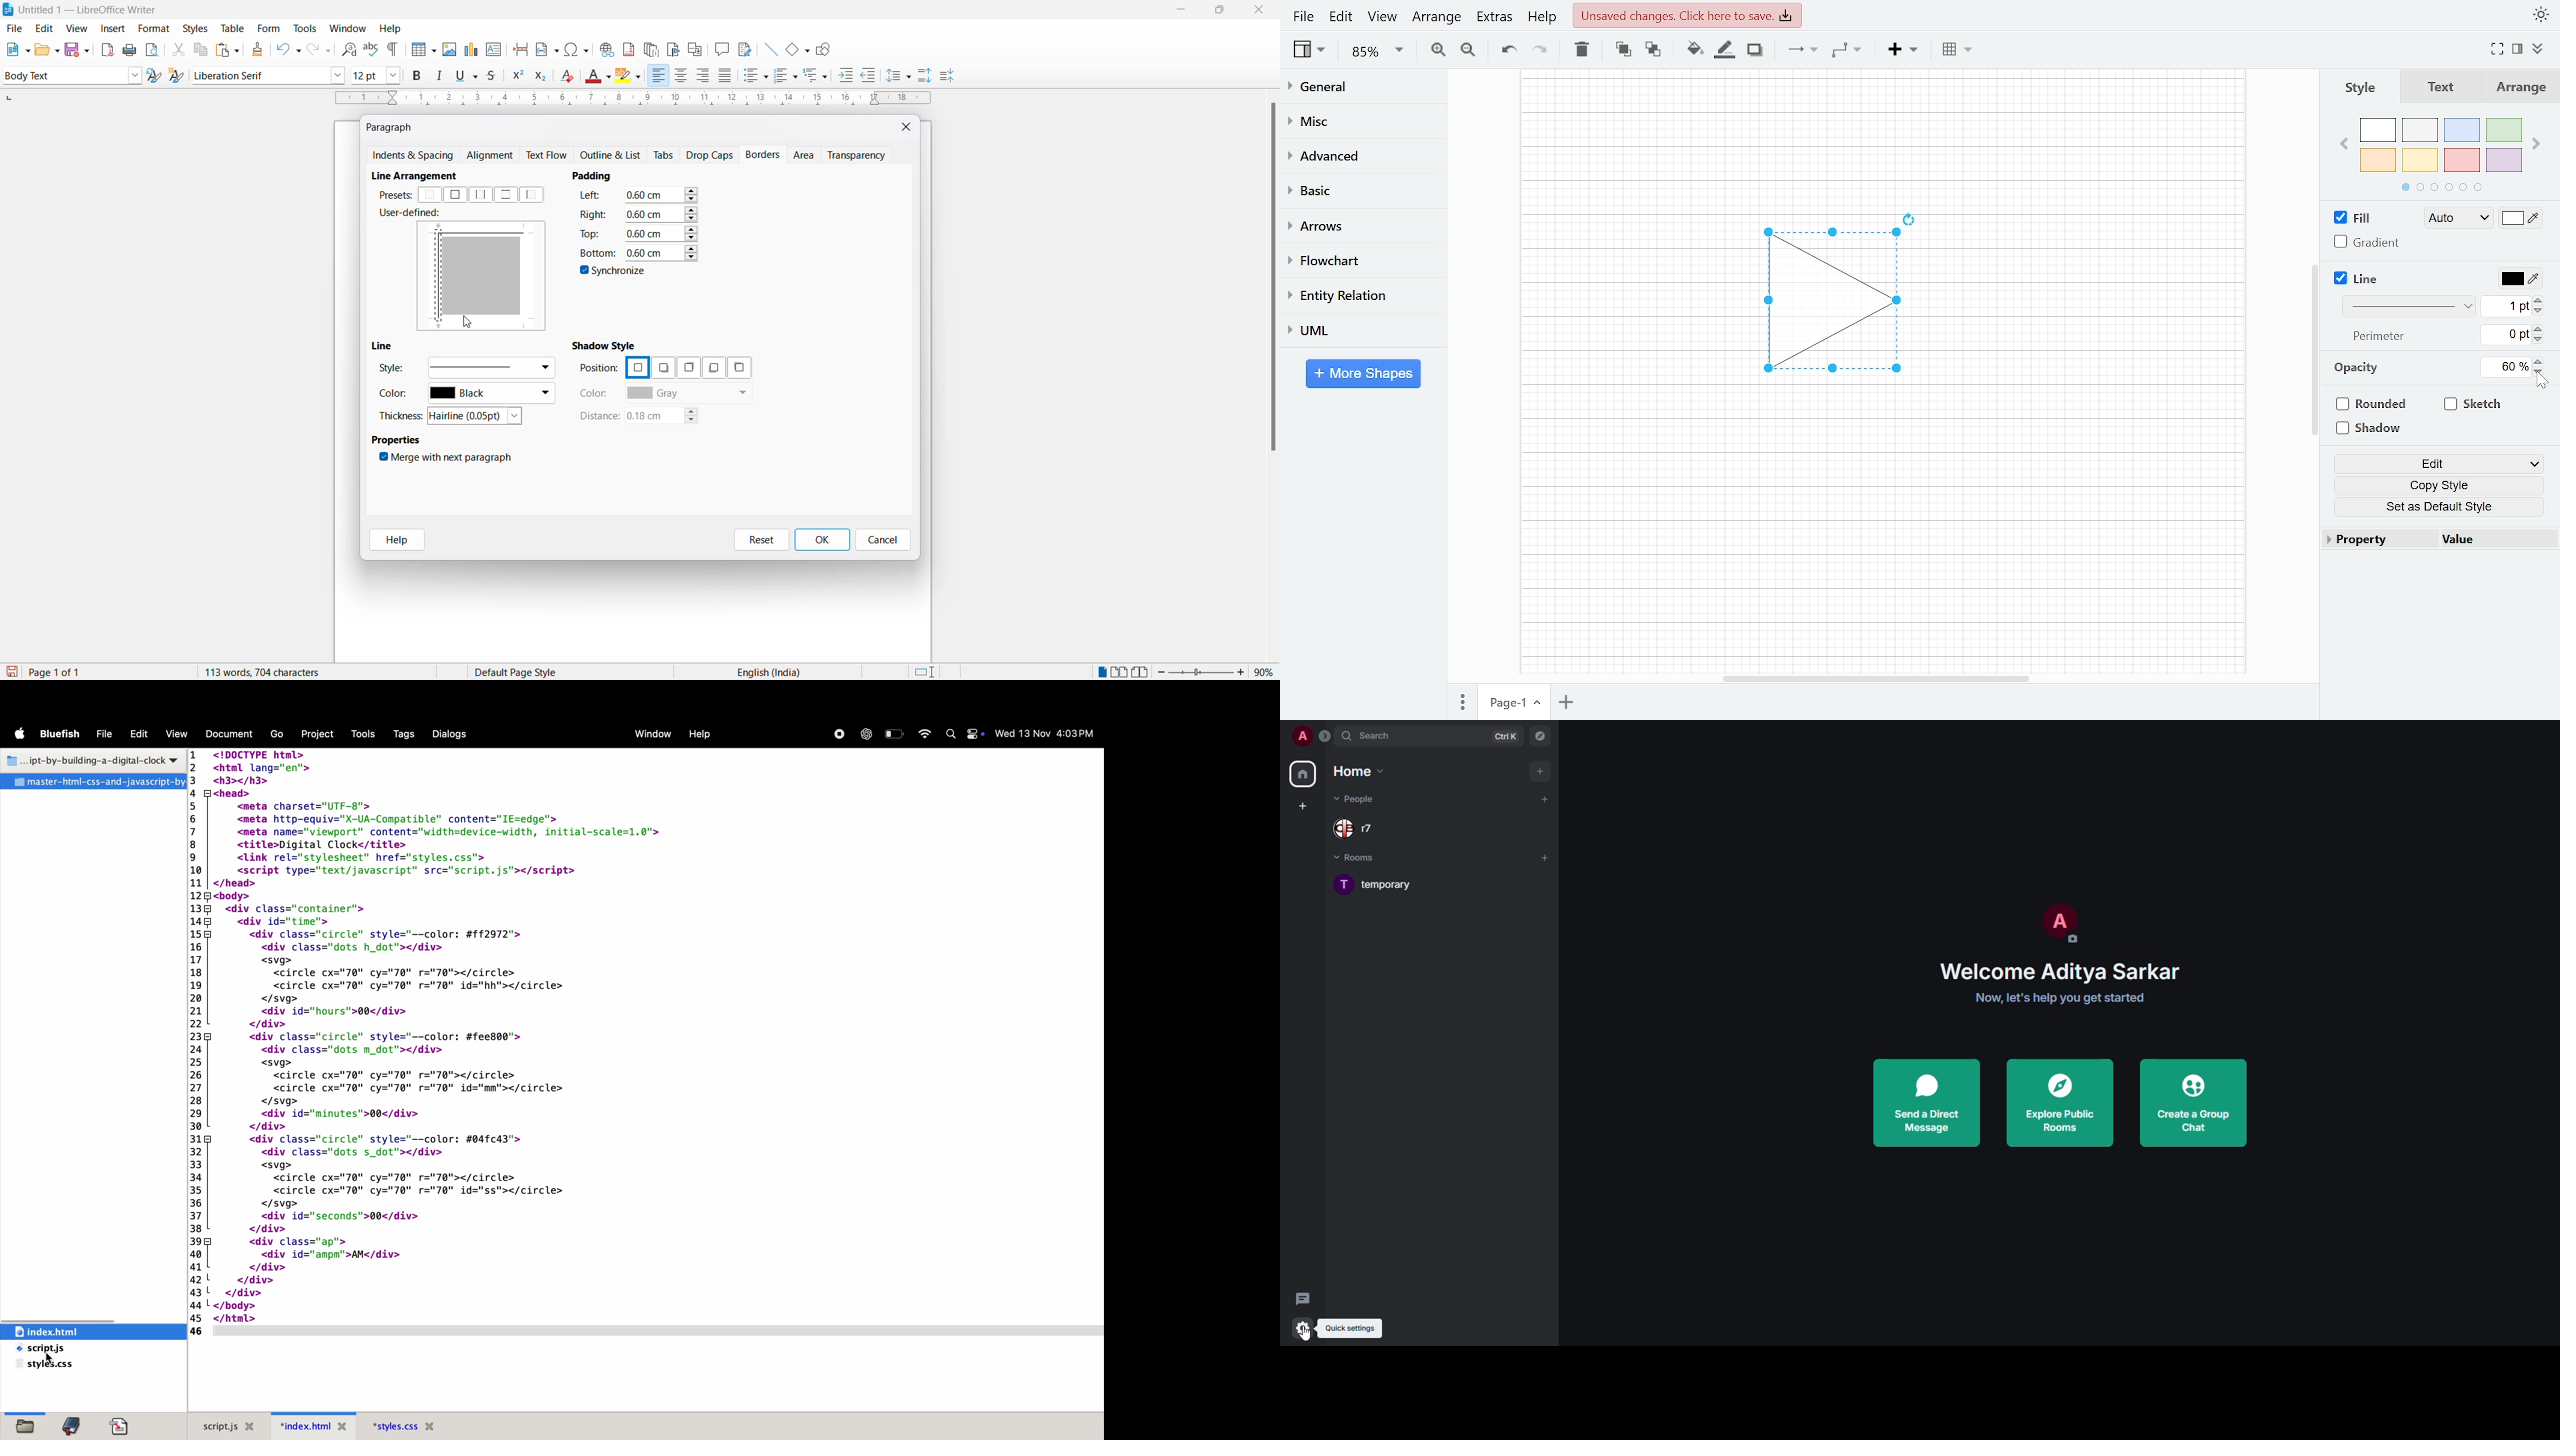 The width and height of the screenshot is (2576, 1456). Describe the element at coordinates (850, 76) in the screenshot. I see `increase indent` at that location.